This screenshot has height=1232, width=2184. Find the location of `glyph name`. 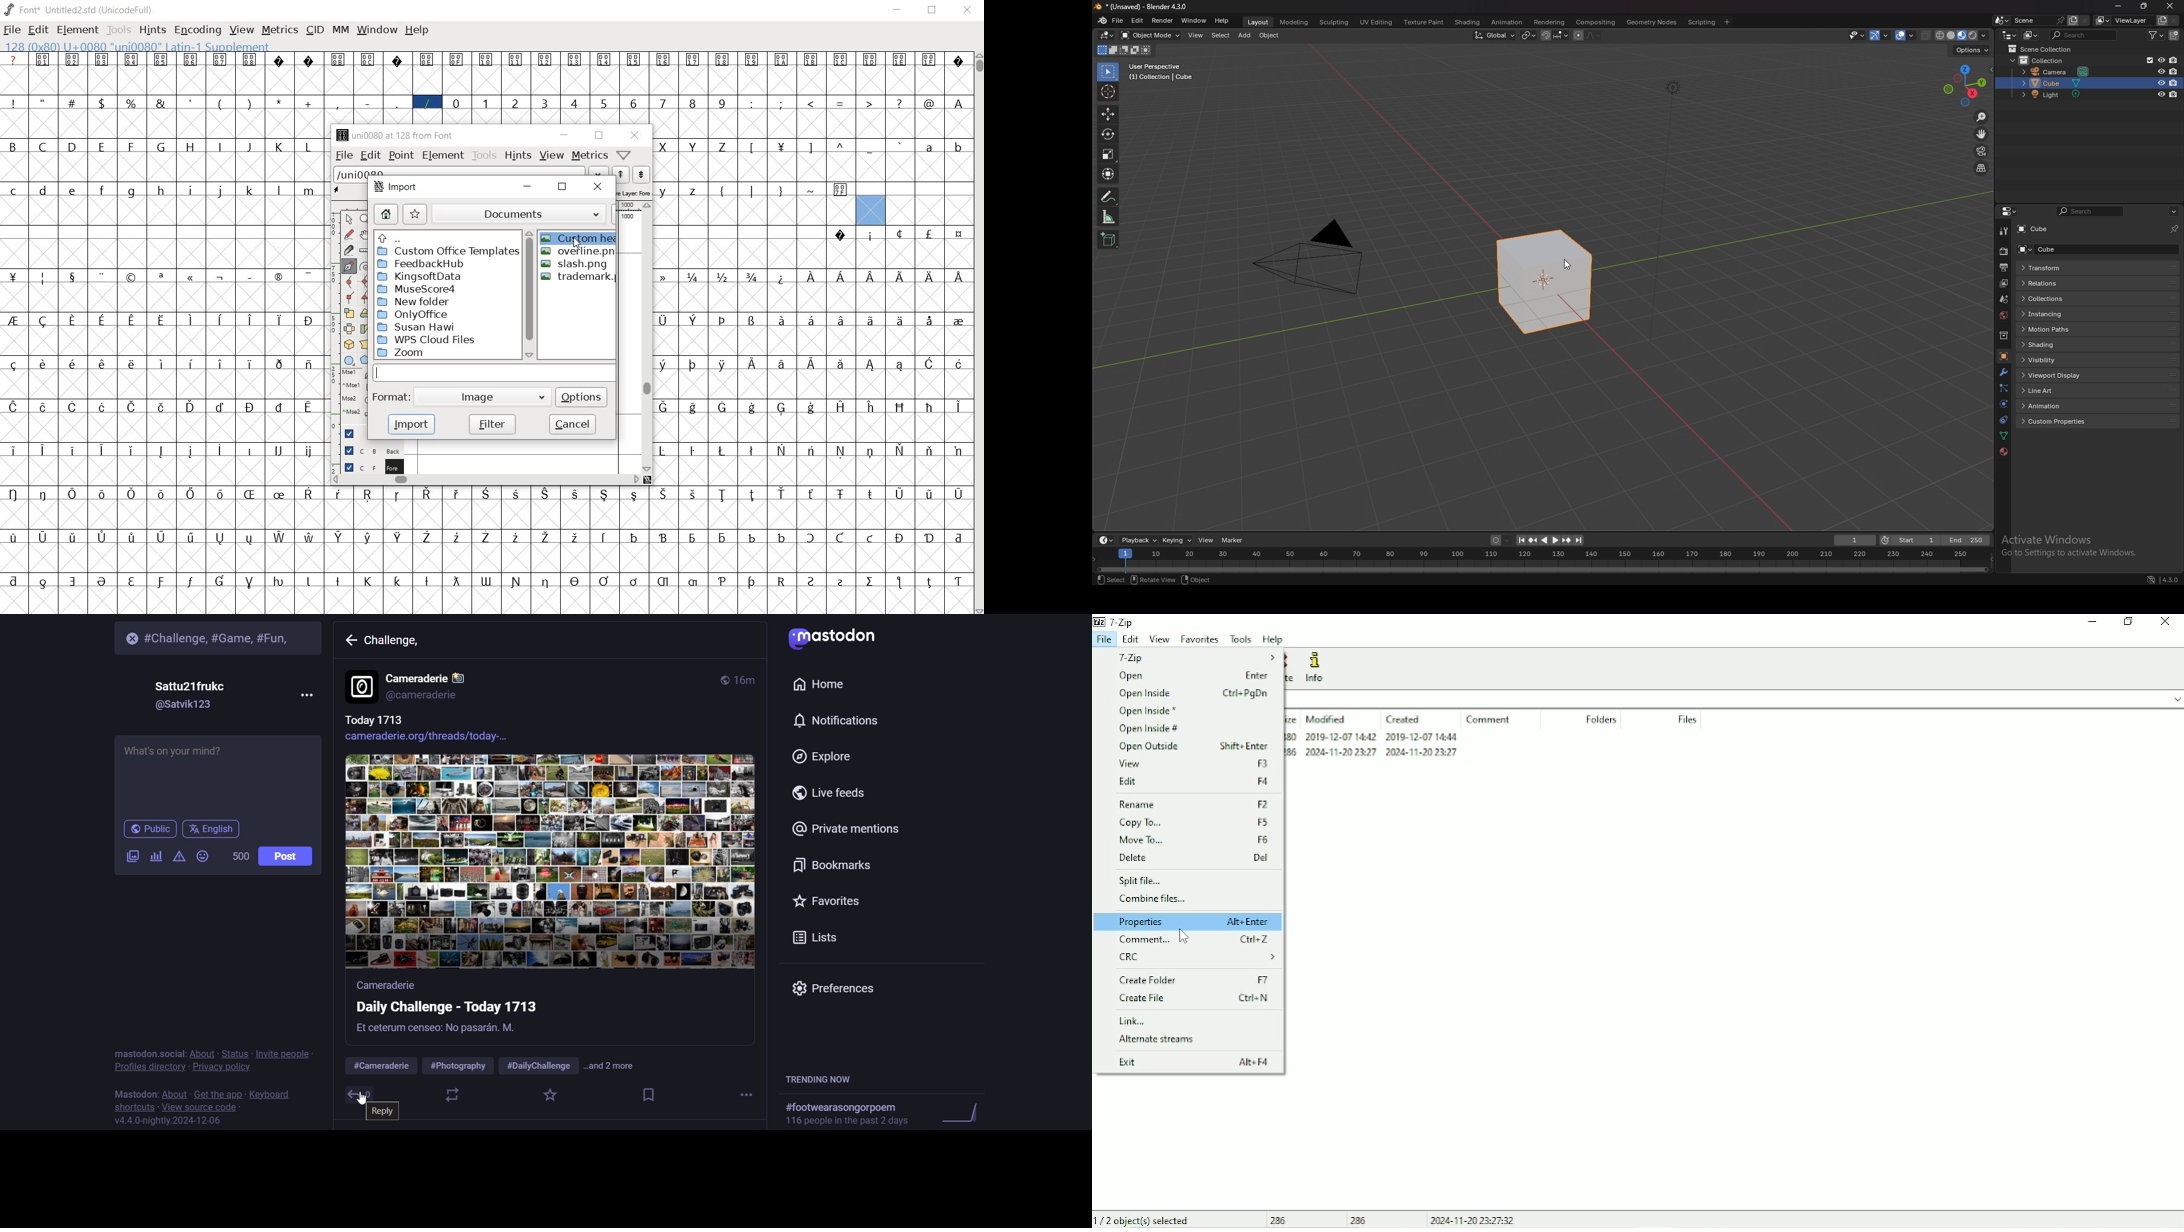

glyph name is located at coordinates (393, 135).